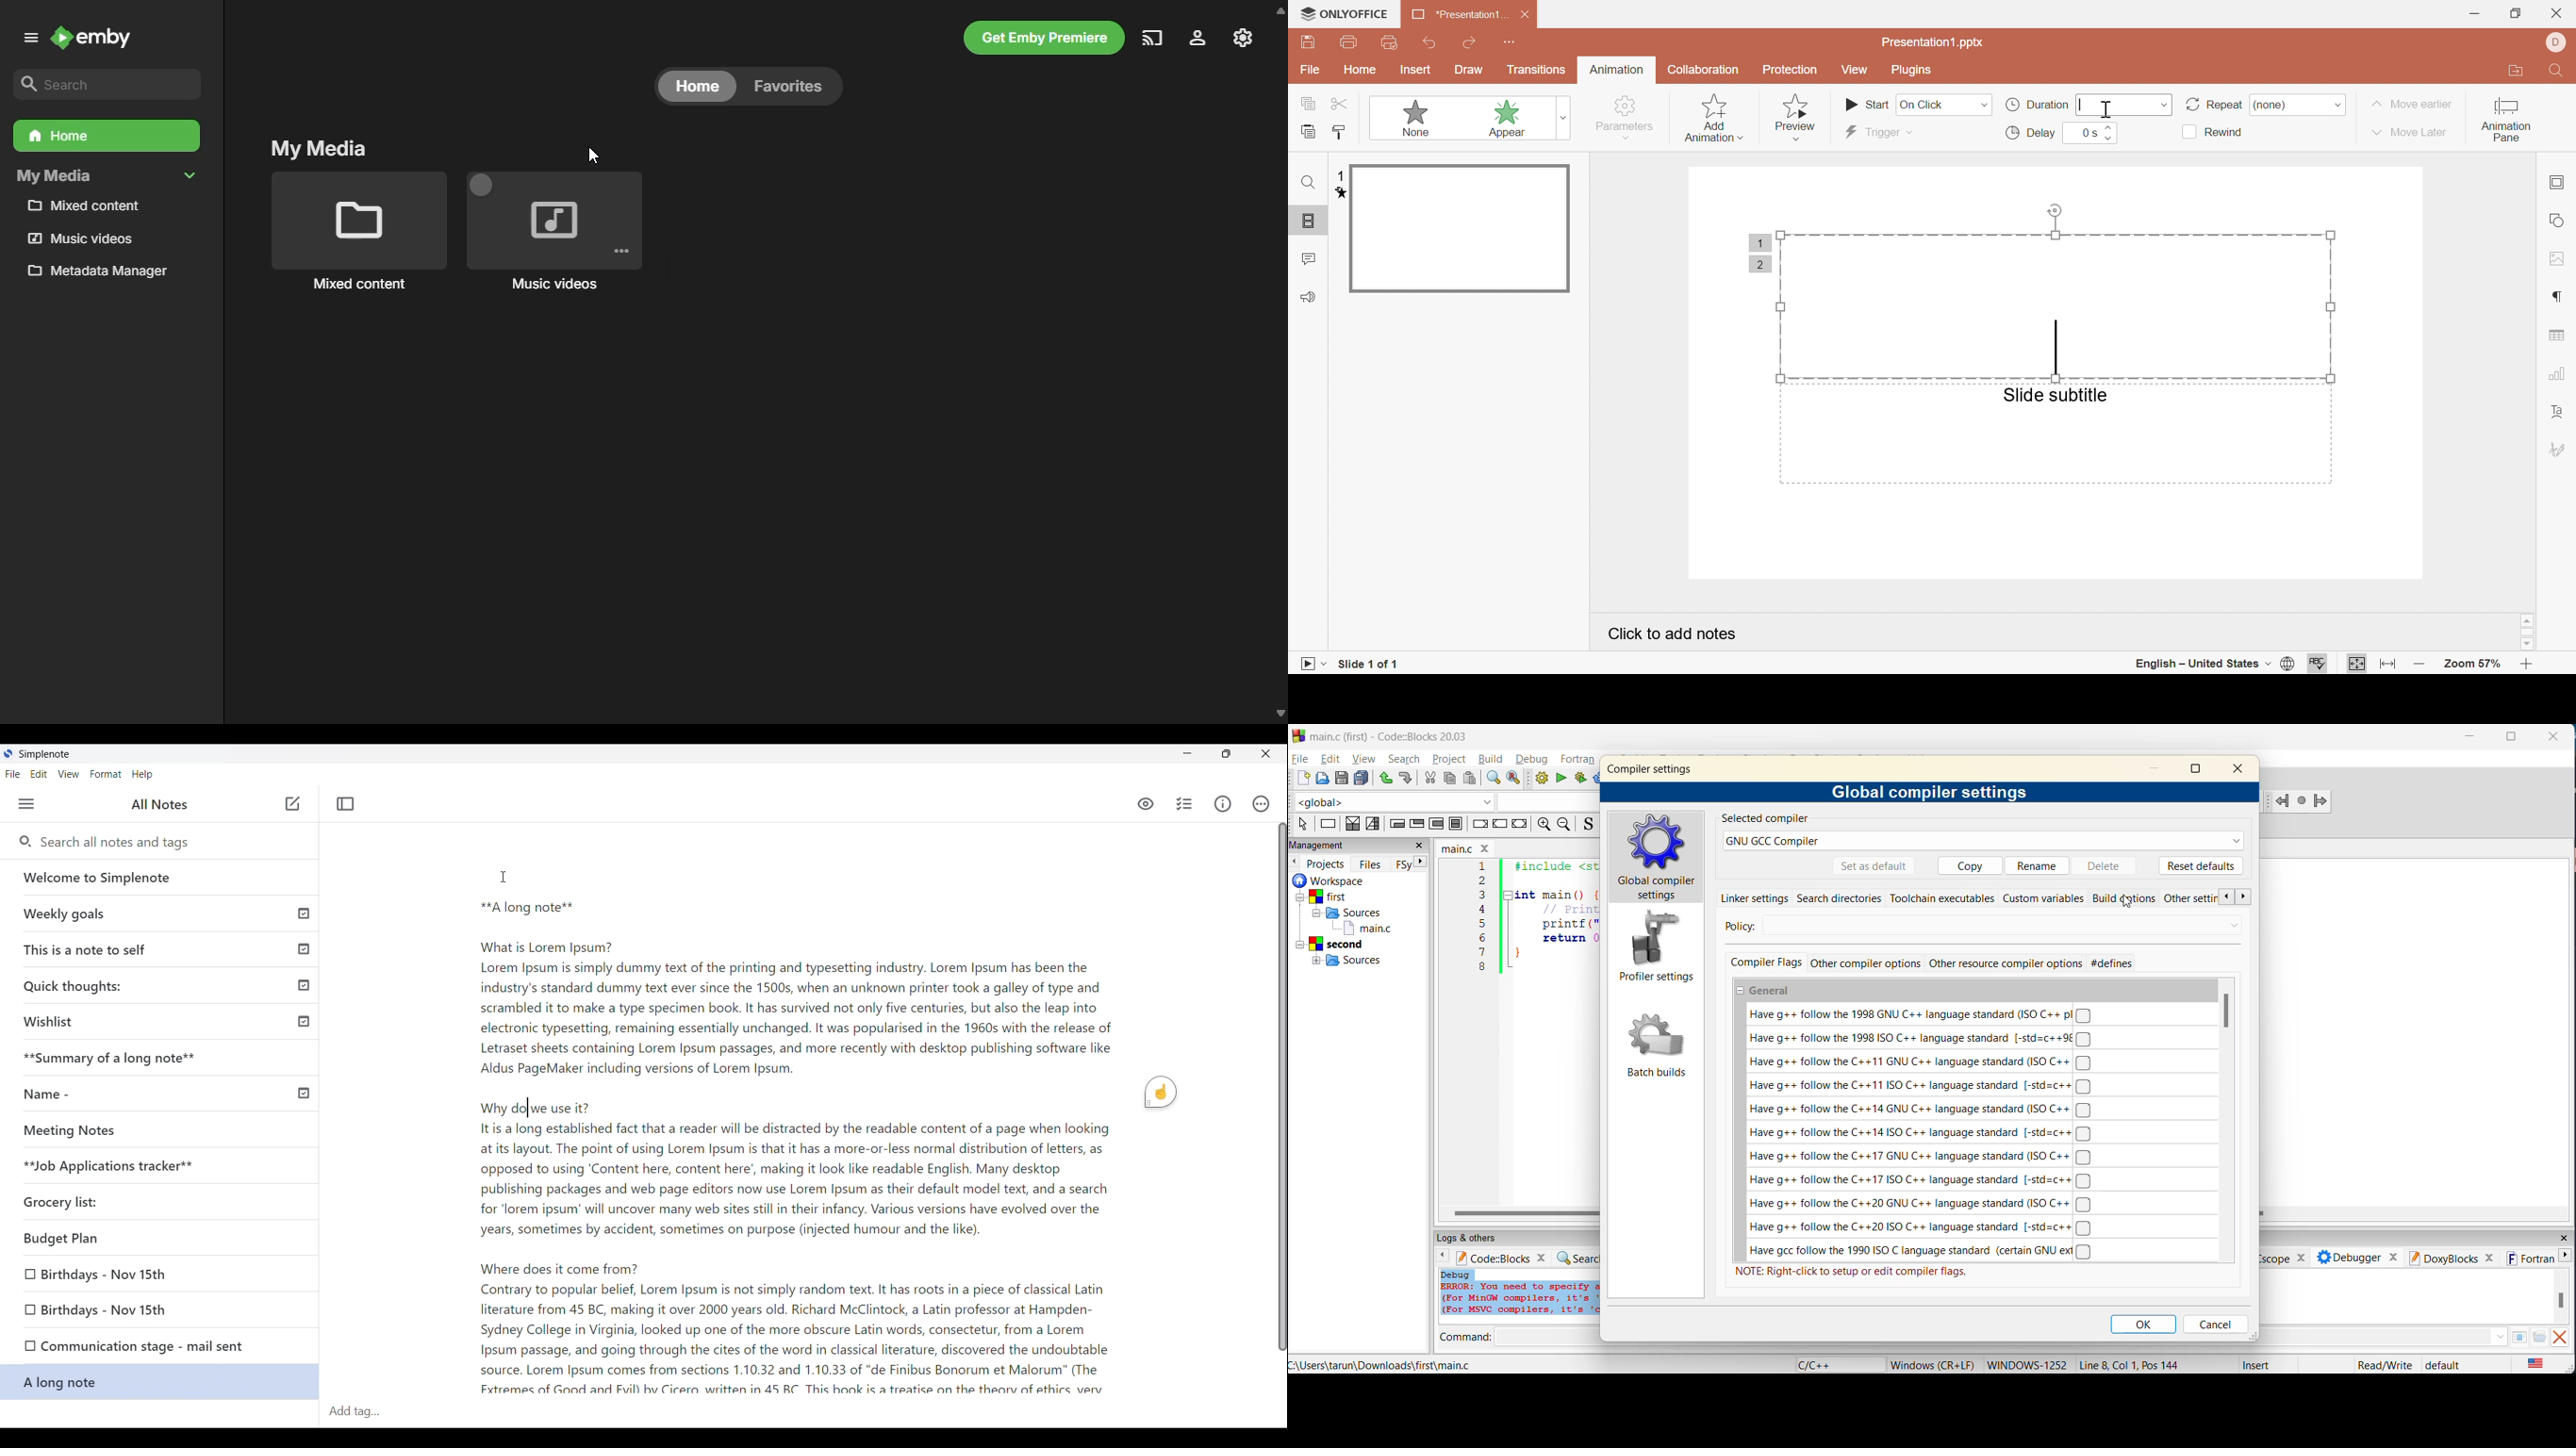 This screenshot has height=1456, width=2576. I want to click on Wishlist, so click(162, 1020).